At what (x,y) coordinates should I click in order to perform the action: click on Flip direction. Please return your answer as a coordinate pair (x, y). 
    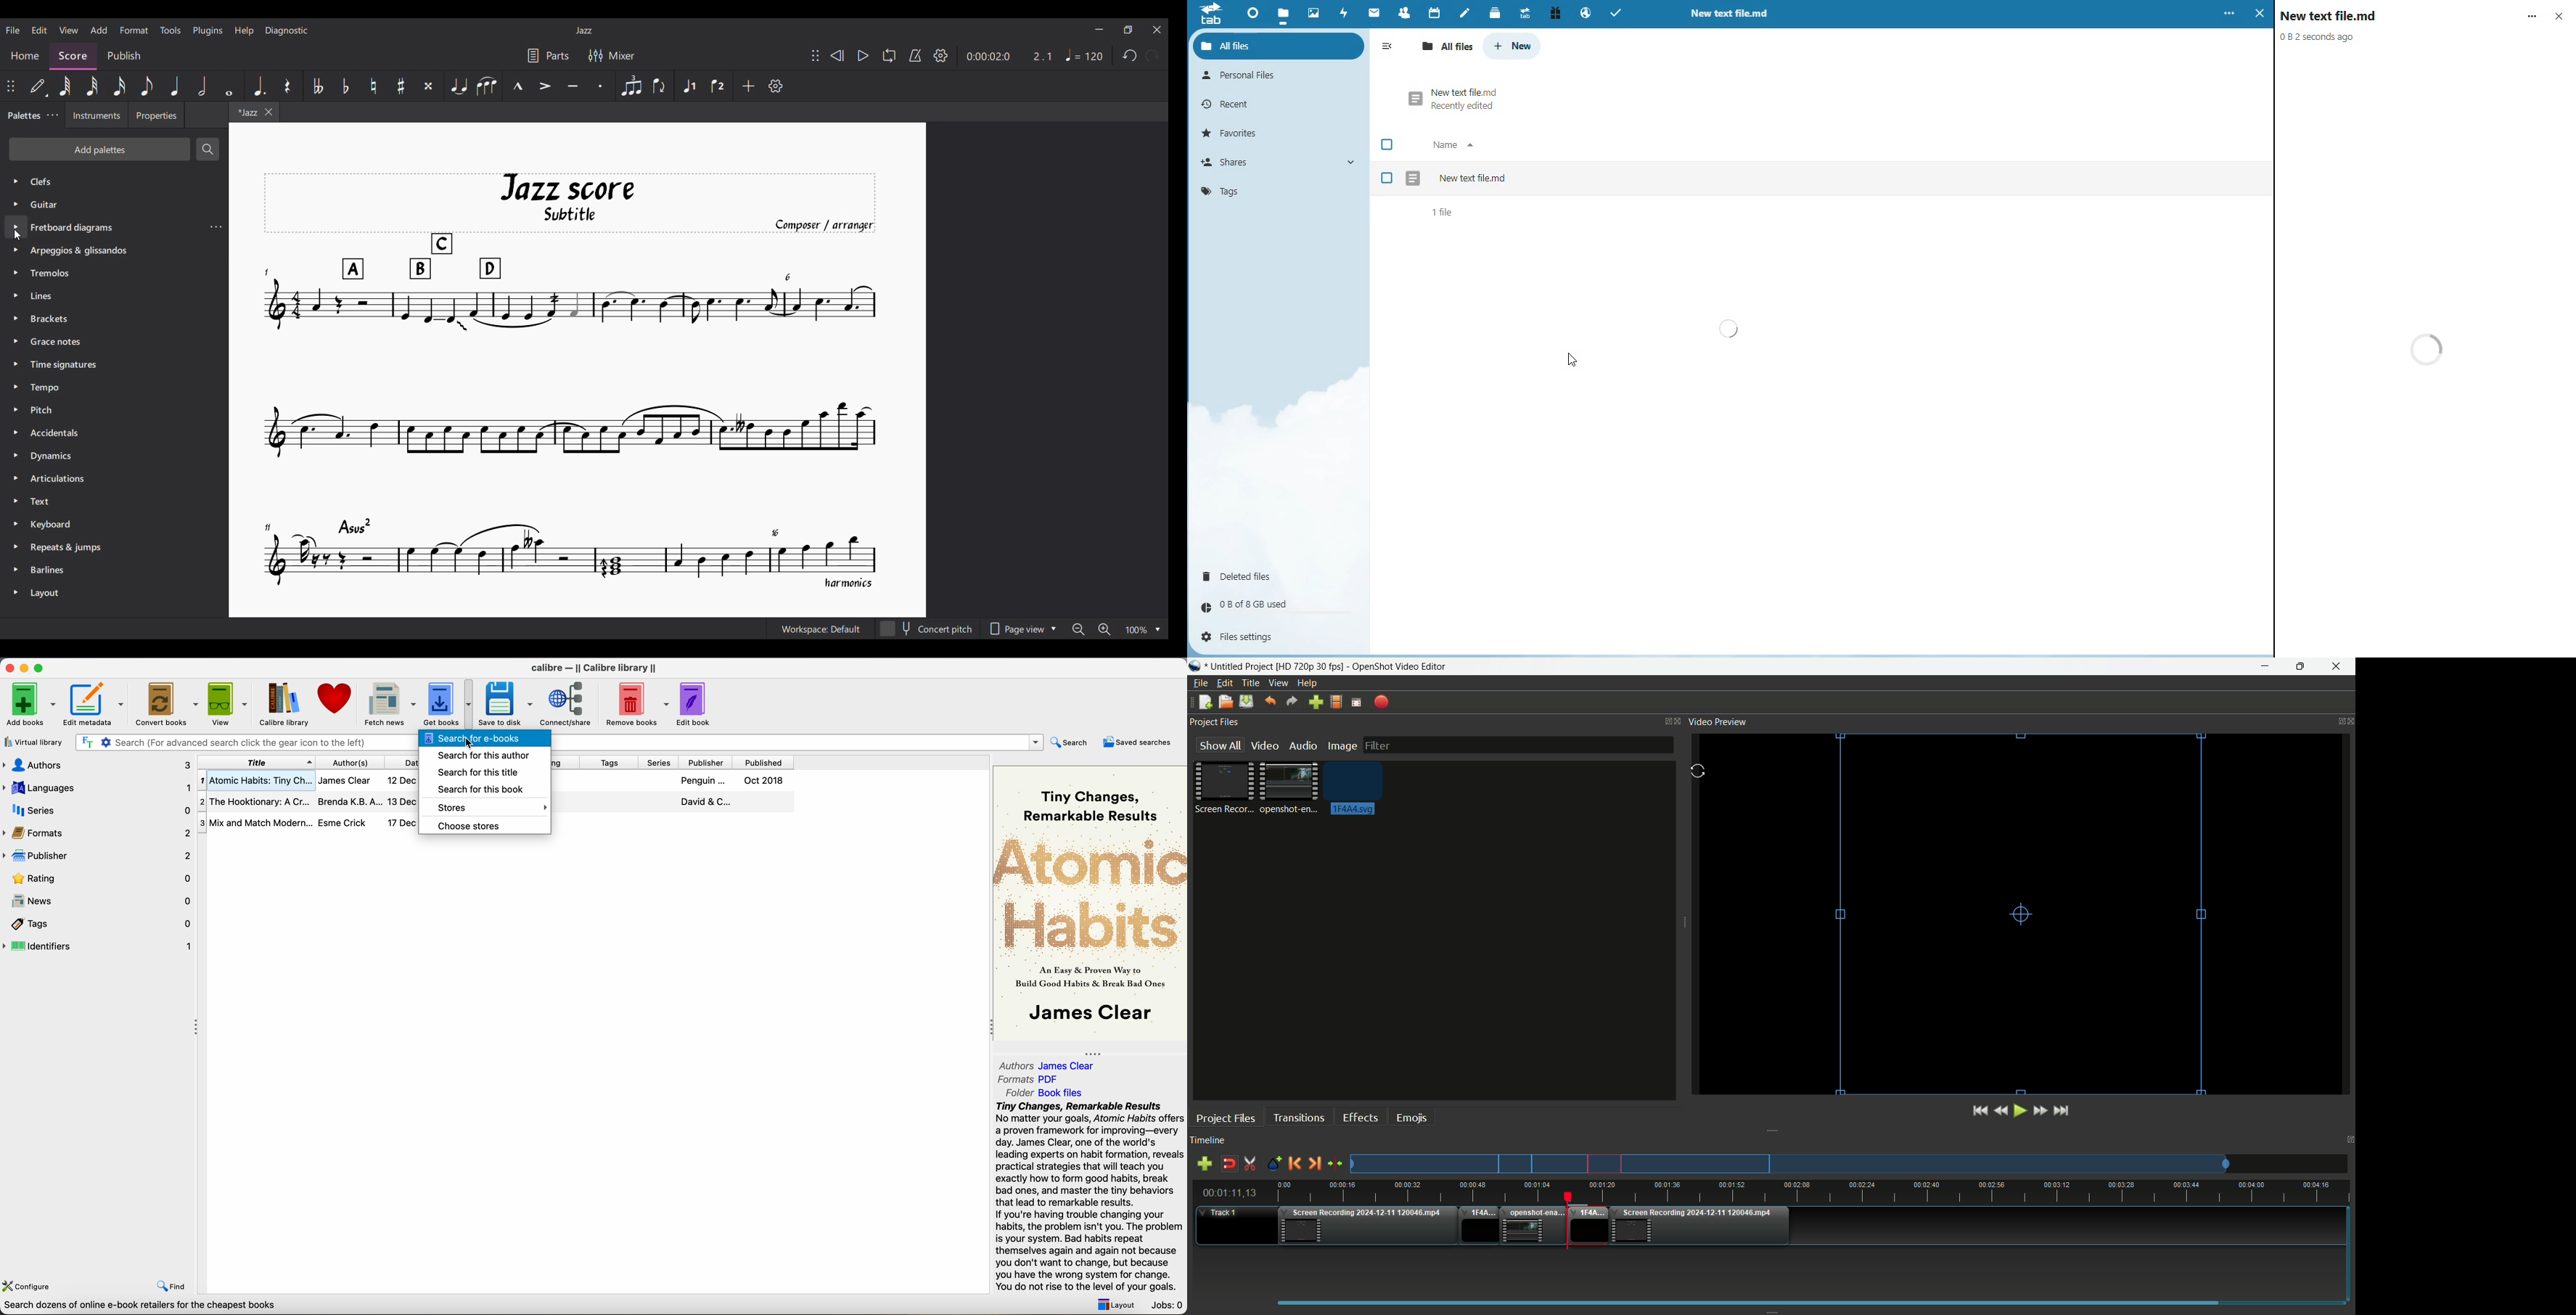
    Looking at the image, I should click on (659, 85).